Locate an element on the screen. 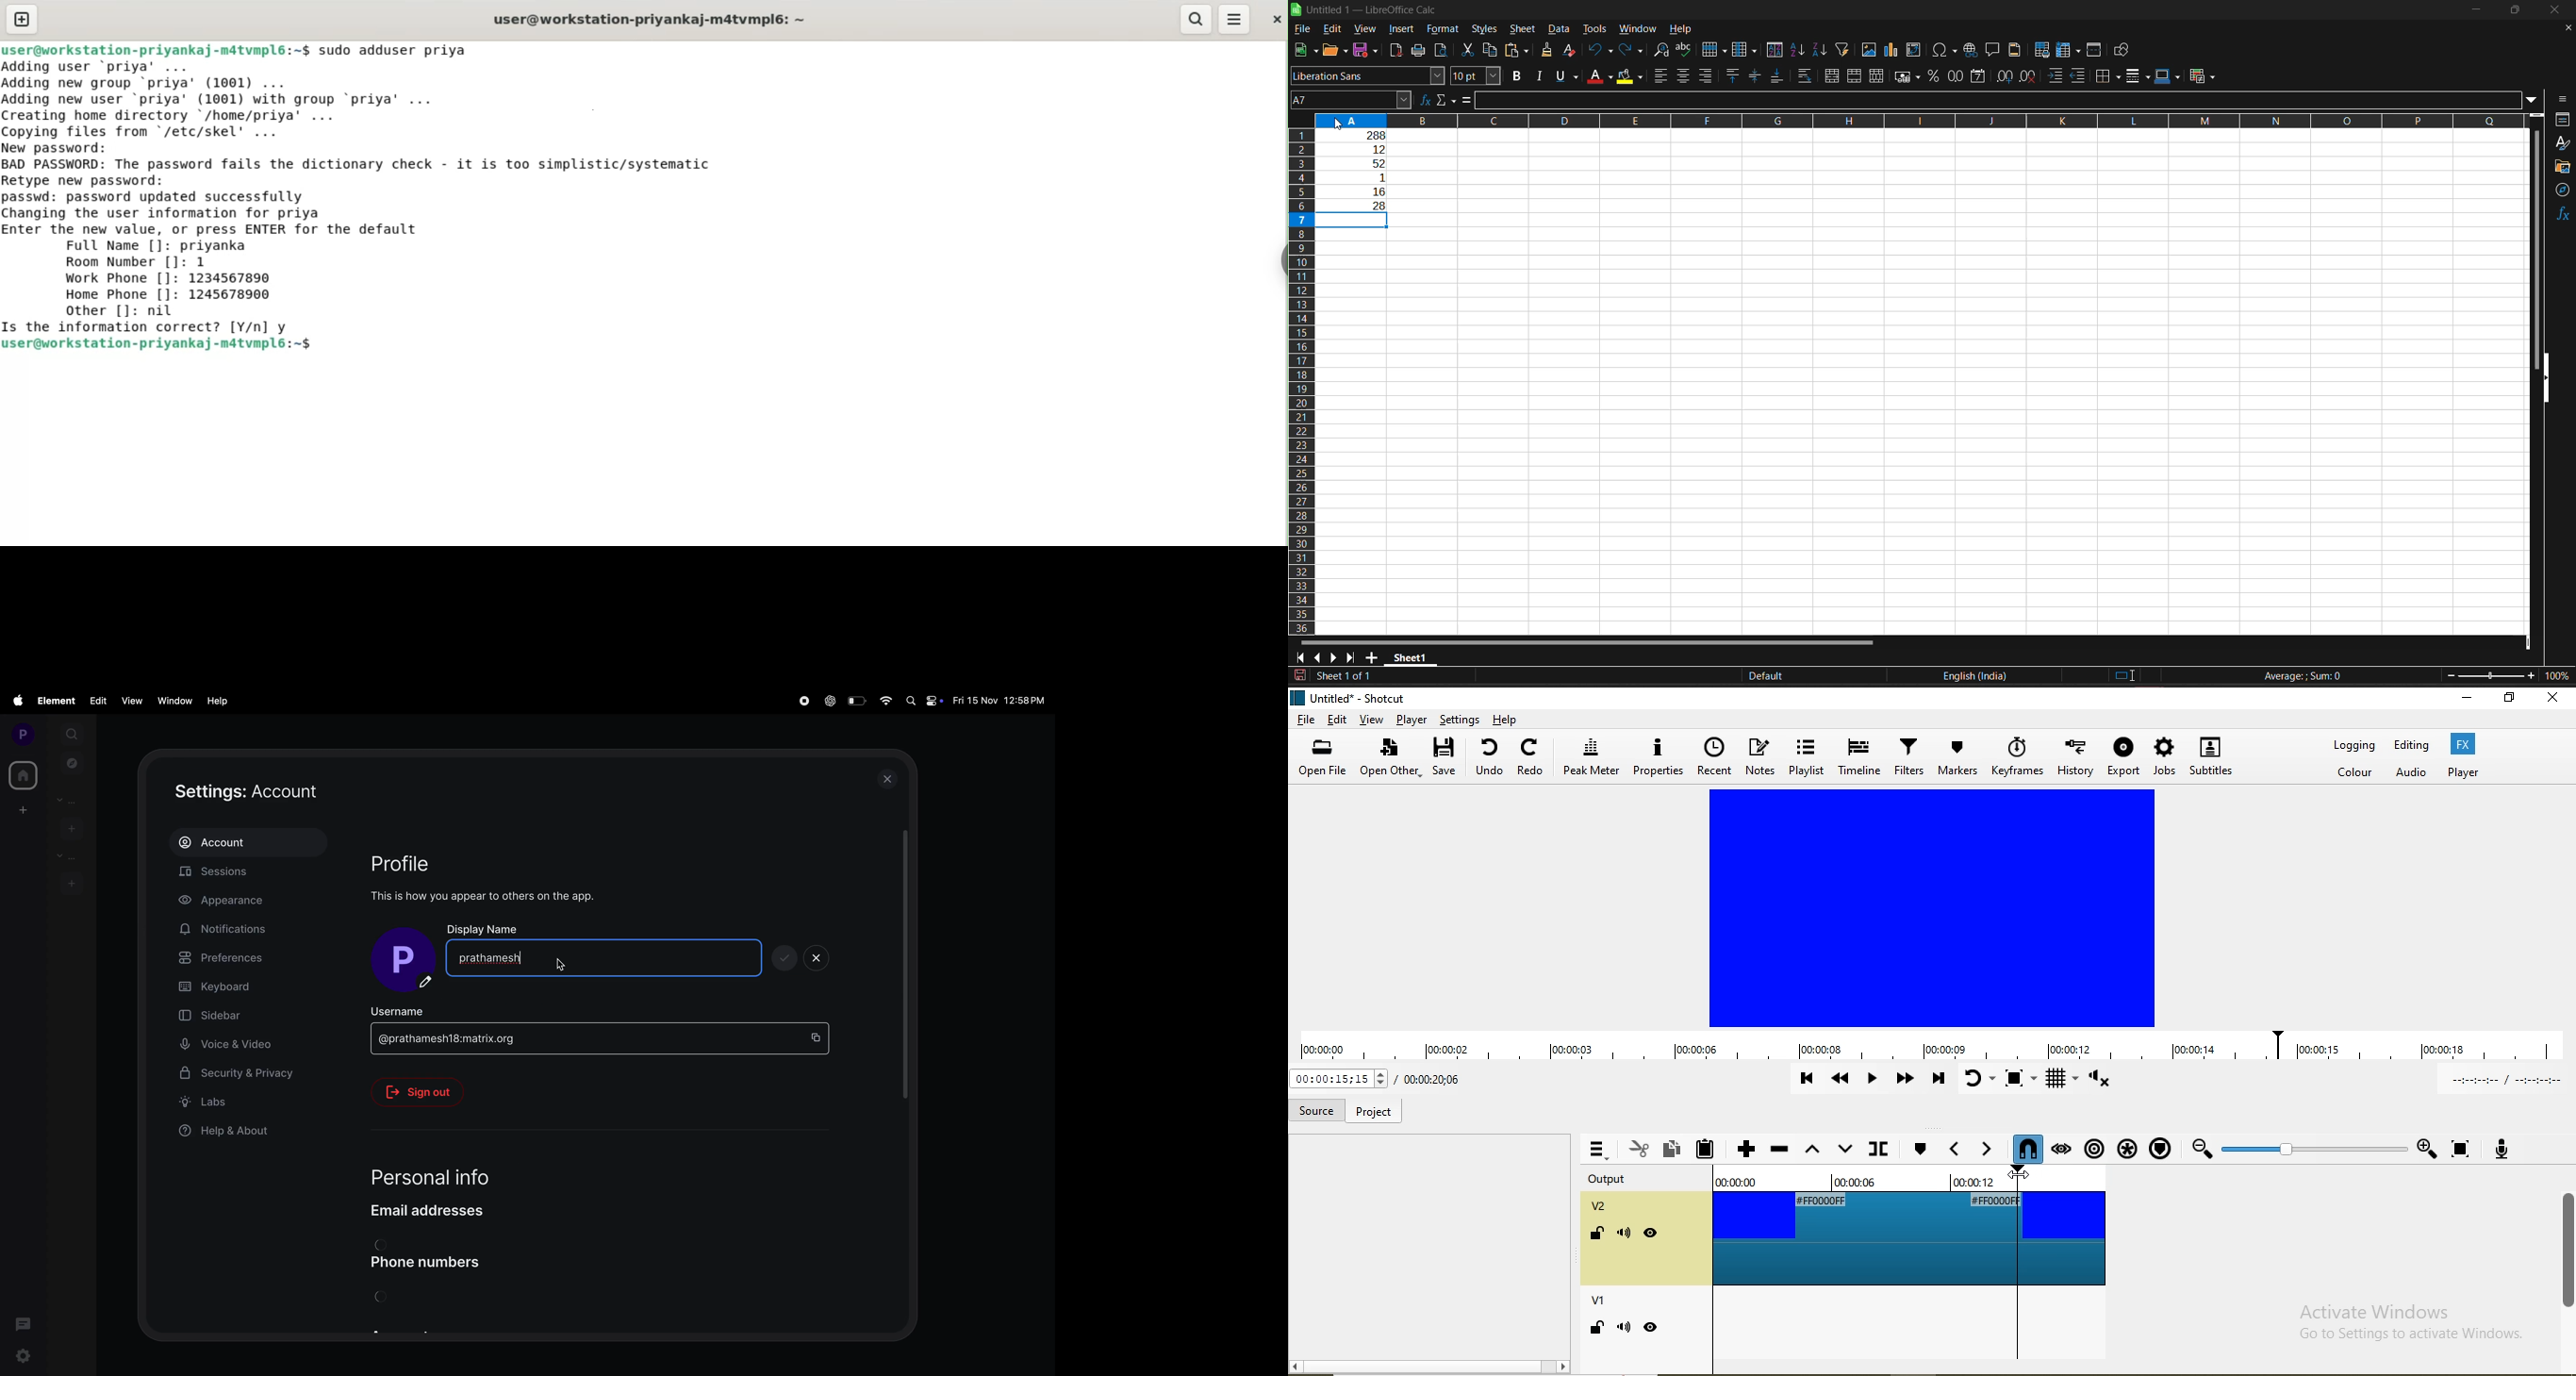  Audio is located at coordinates (2413, 773).